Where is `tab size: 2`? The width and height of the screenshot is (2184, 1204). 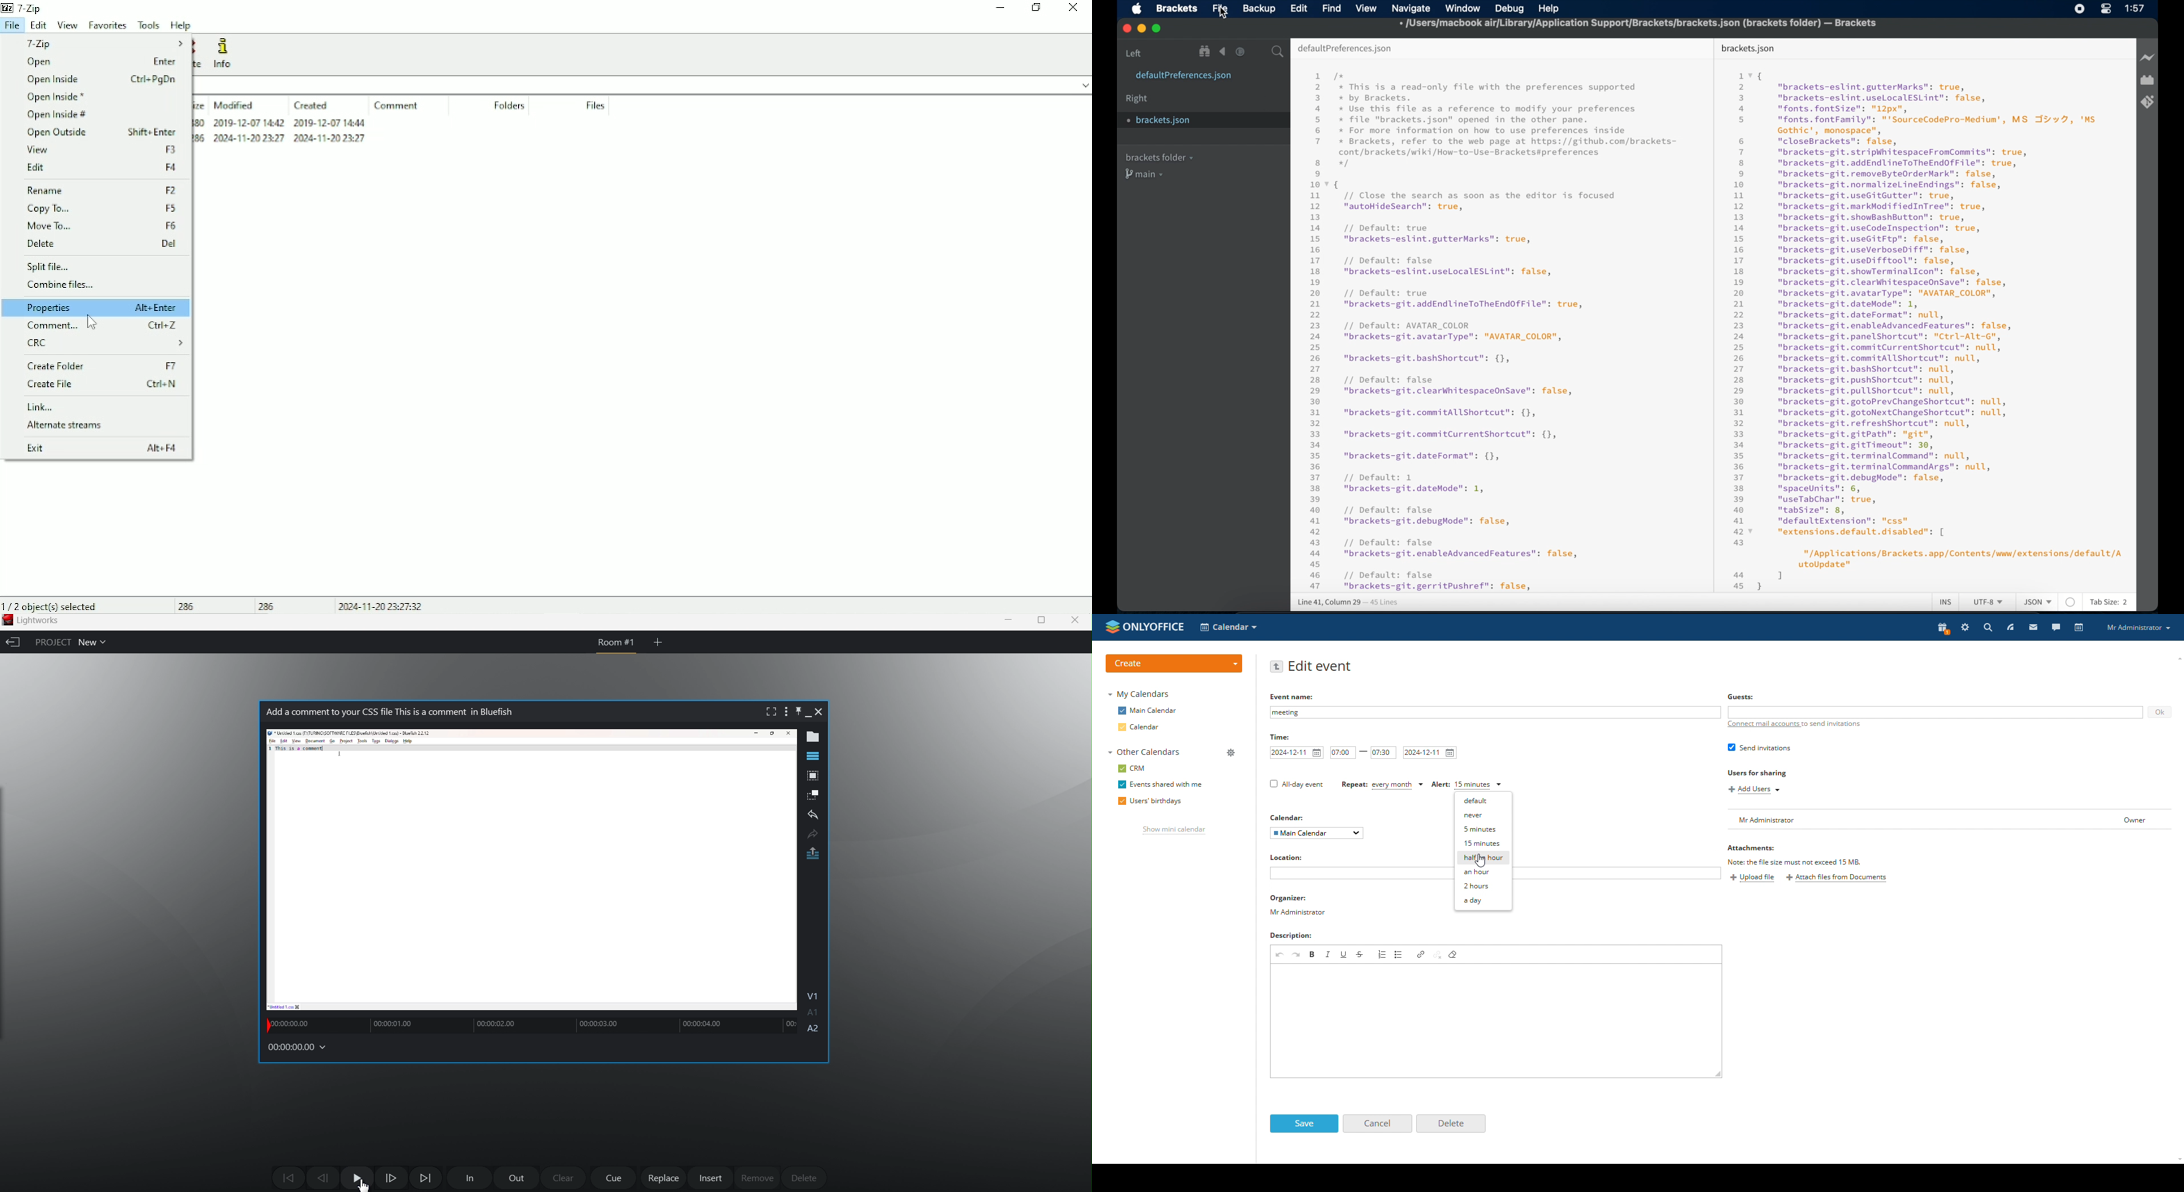 tab size: 2 is located at coordinates (2110, 603).